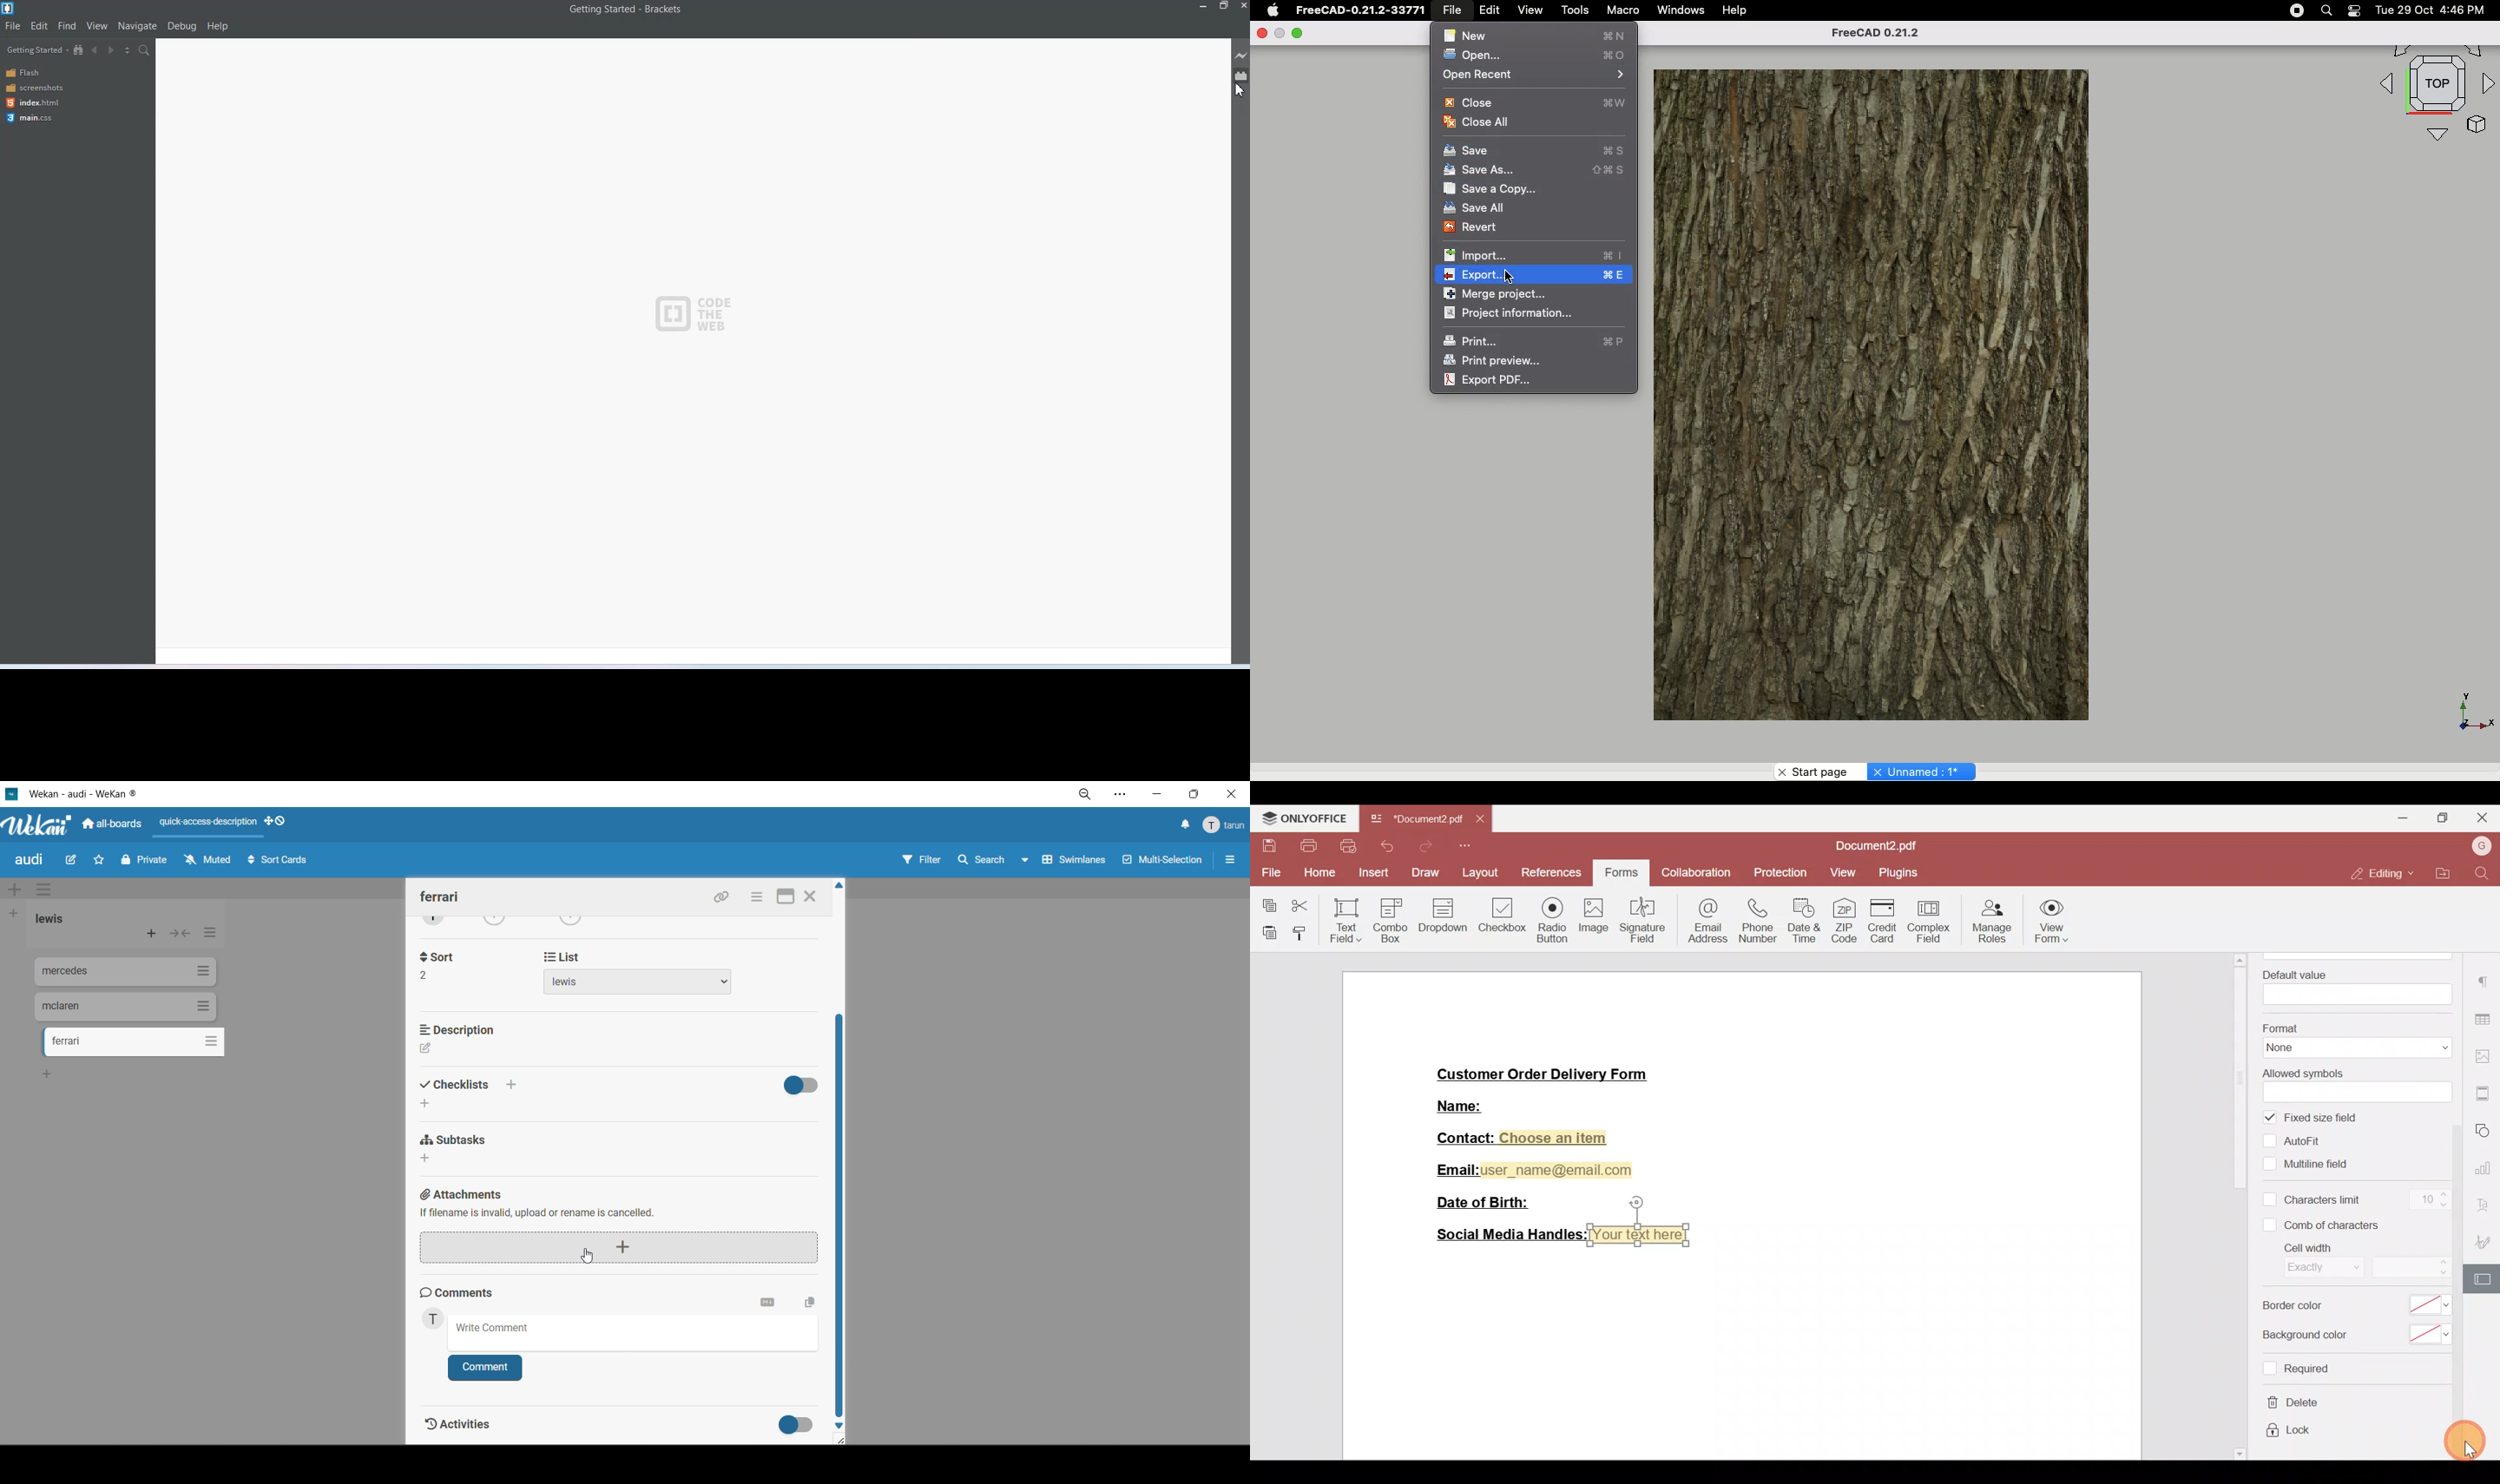 This screenshot has height=1484, width=2520. I want to click on add list, so click(14, 916).